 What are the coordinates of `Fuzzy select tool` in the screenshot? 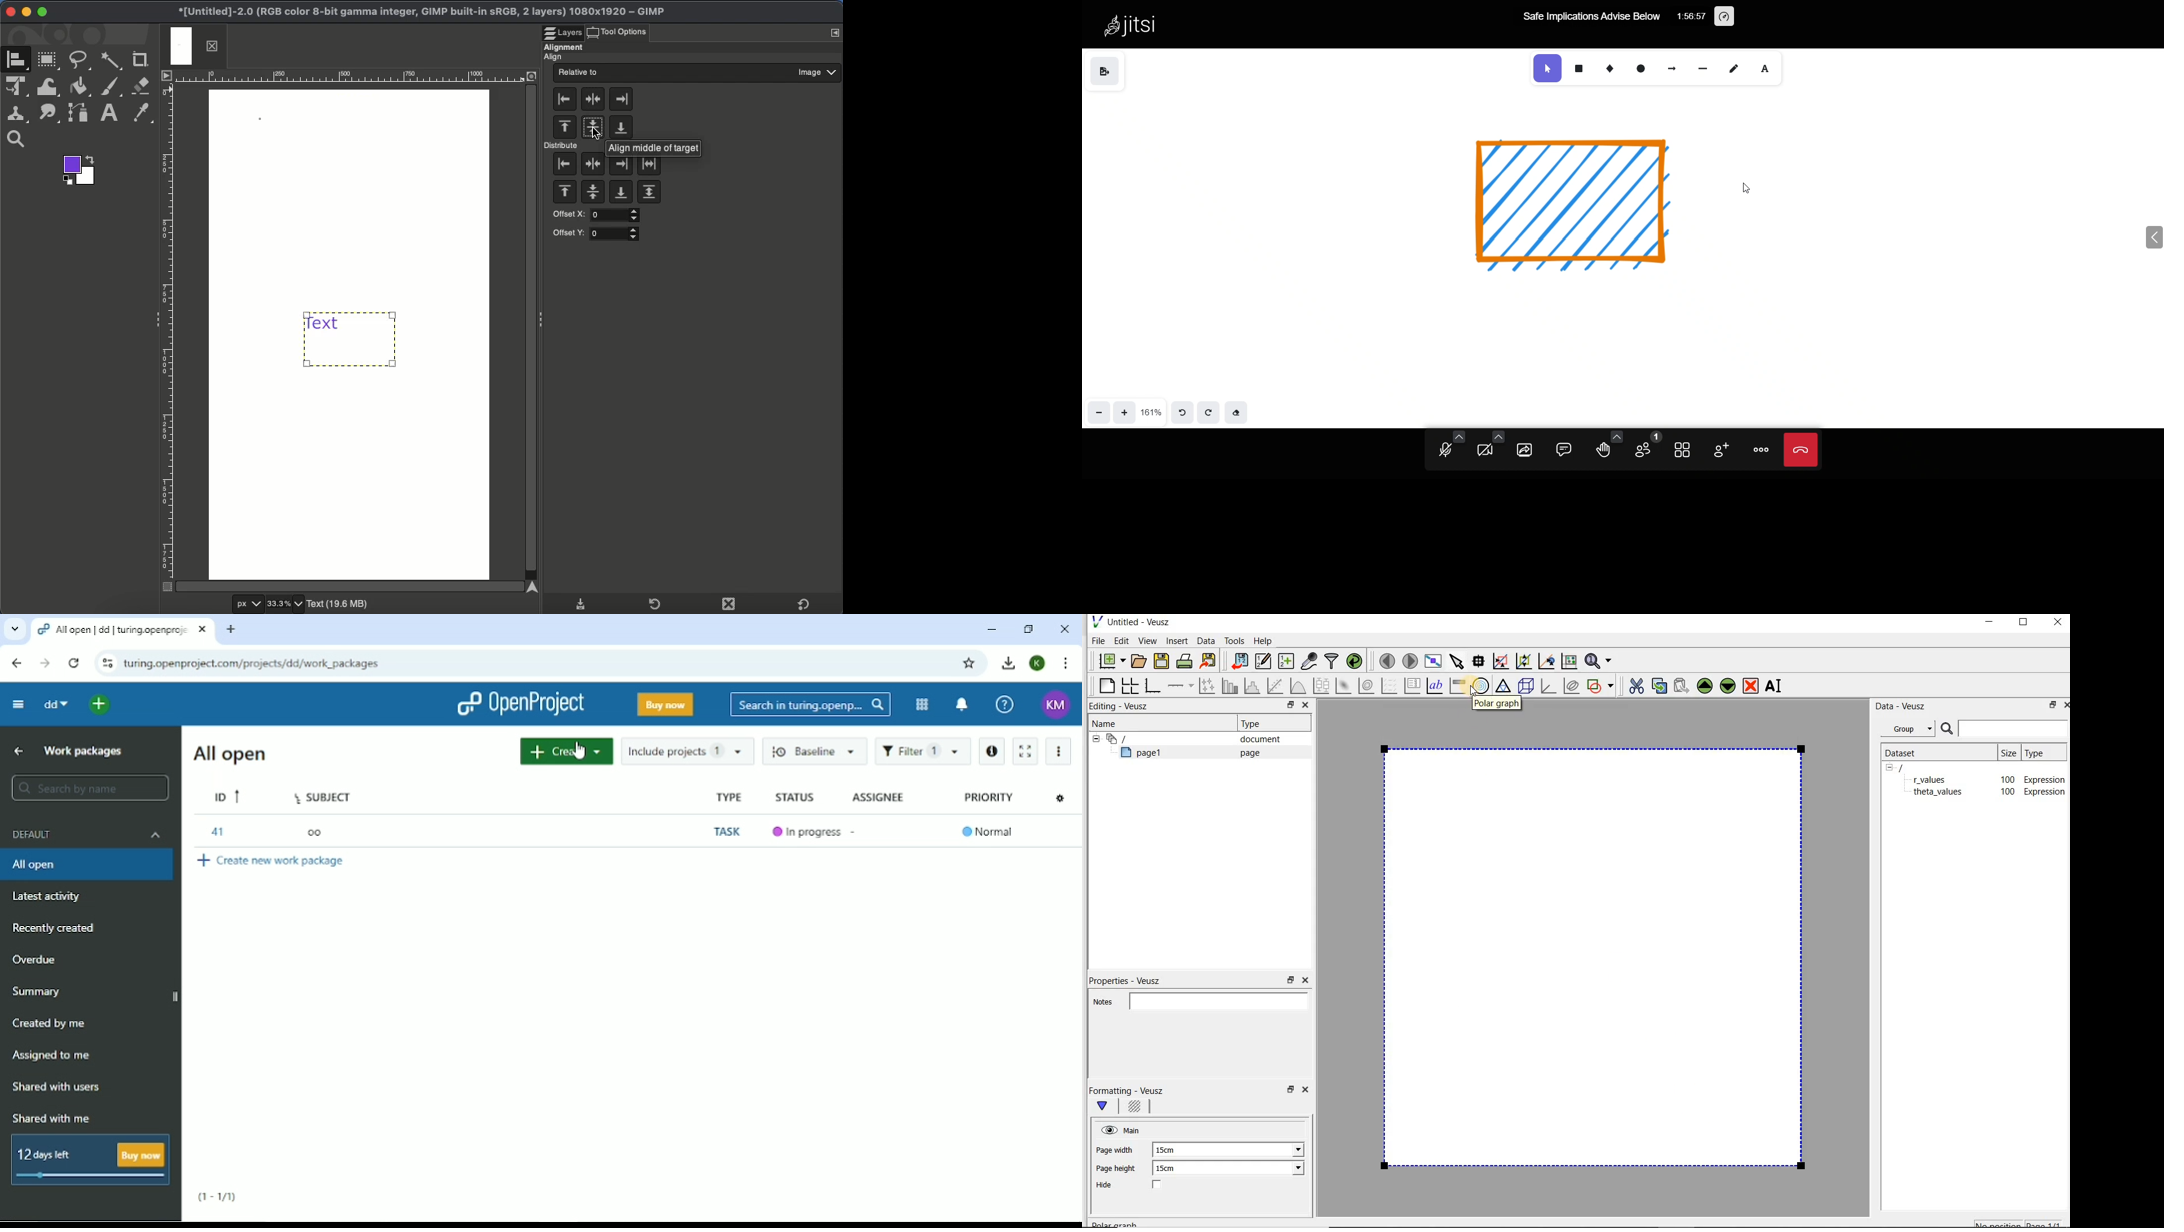 It's located at (113, 60).